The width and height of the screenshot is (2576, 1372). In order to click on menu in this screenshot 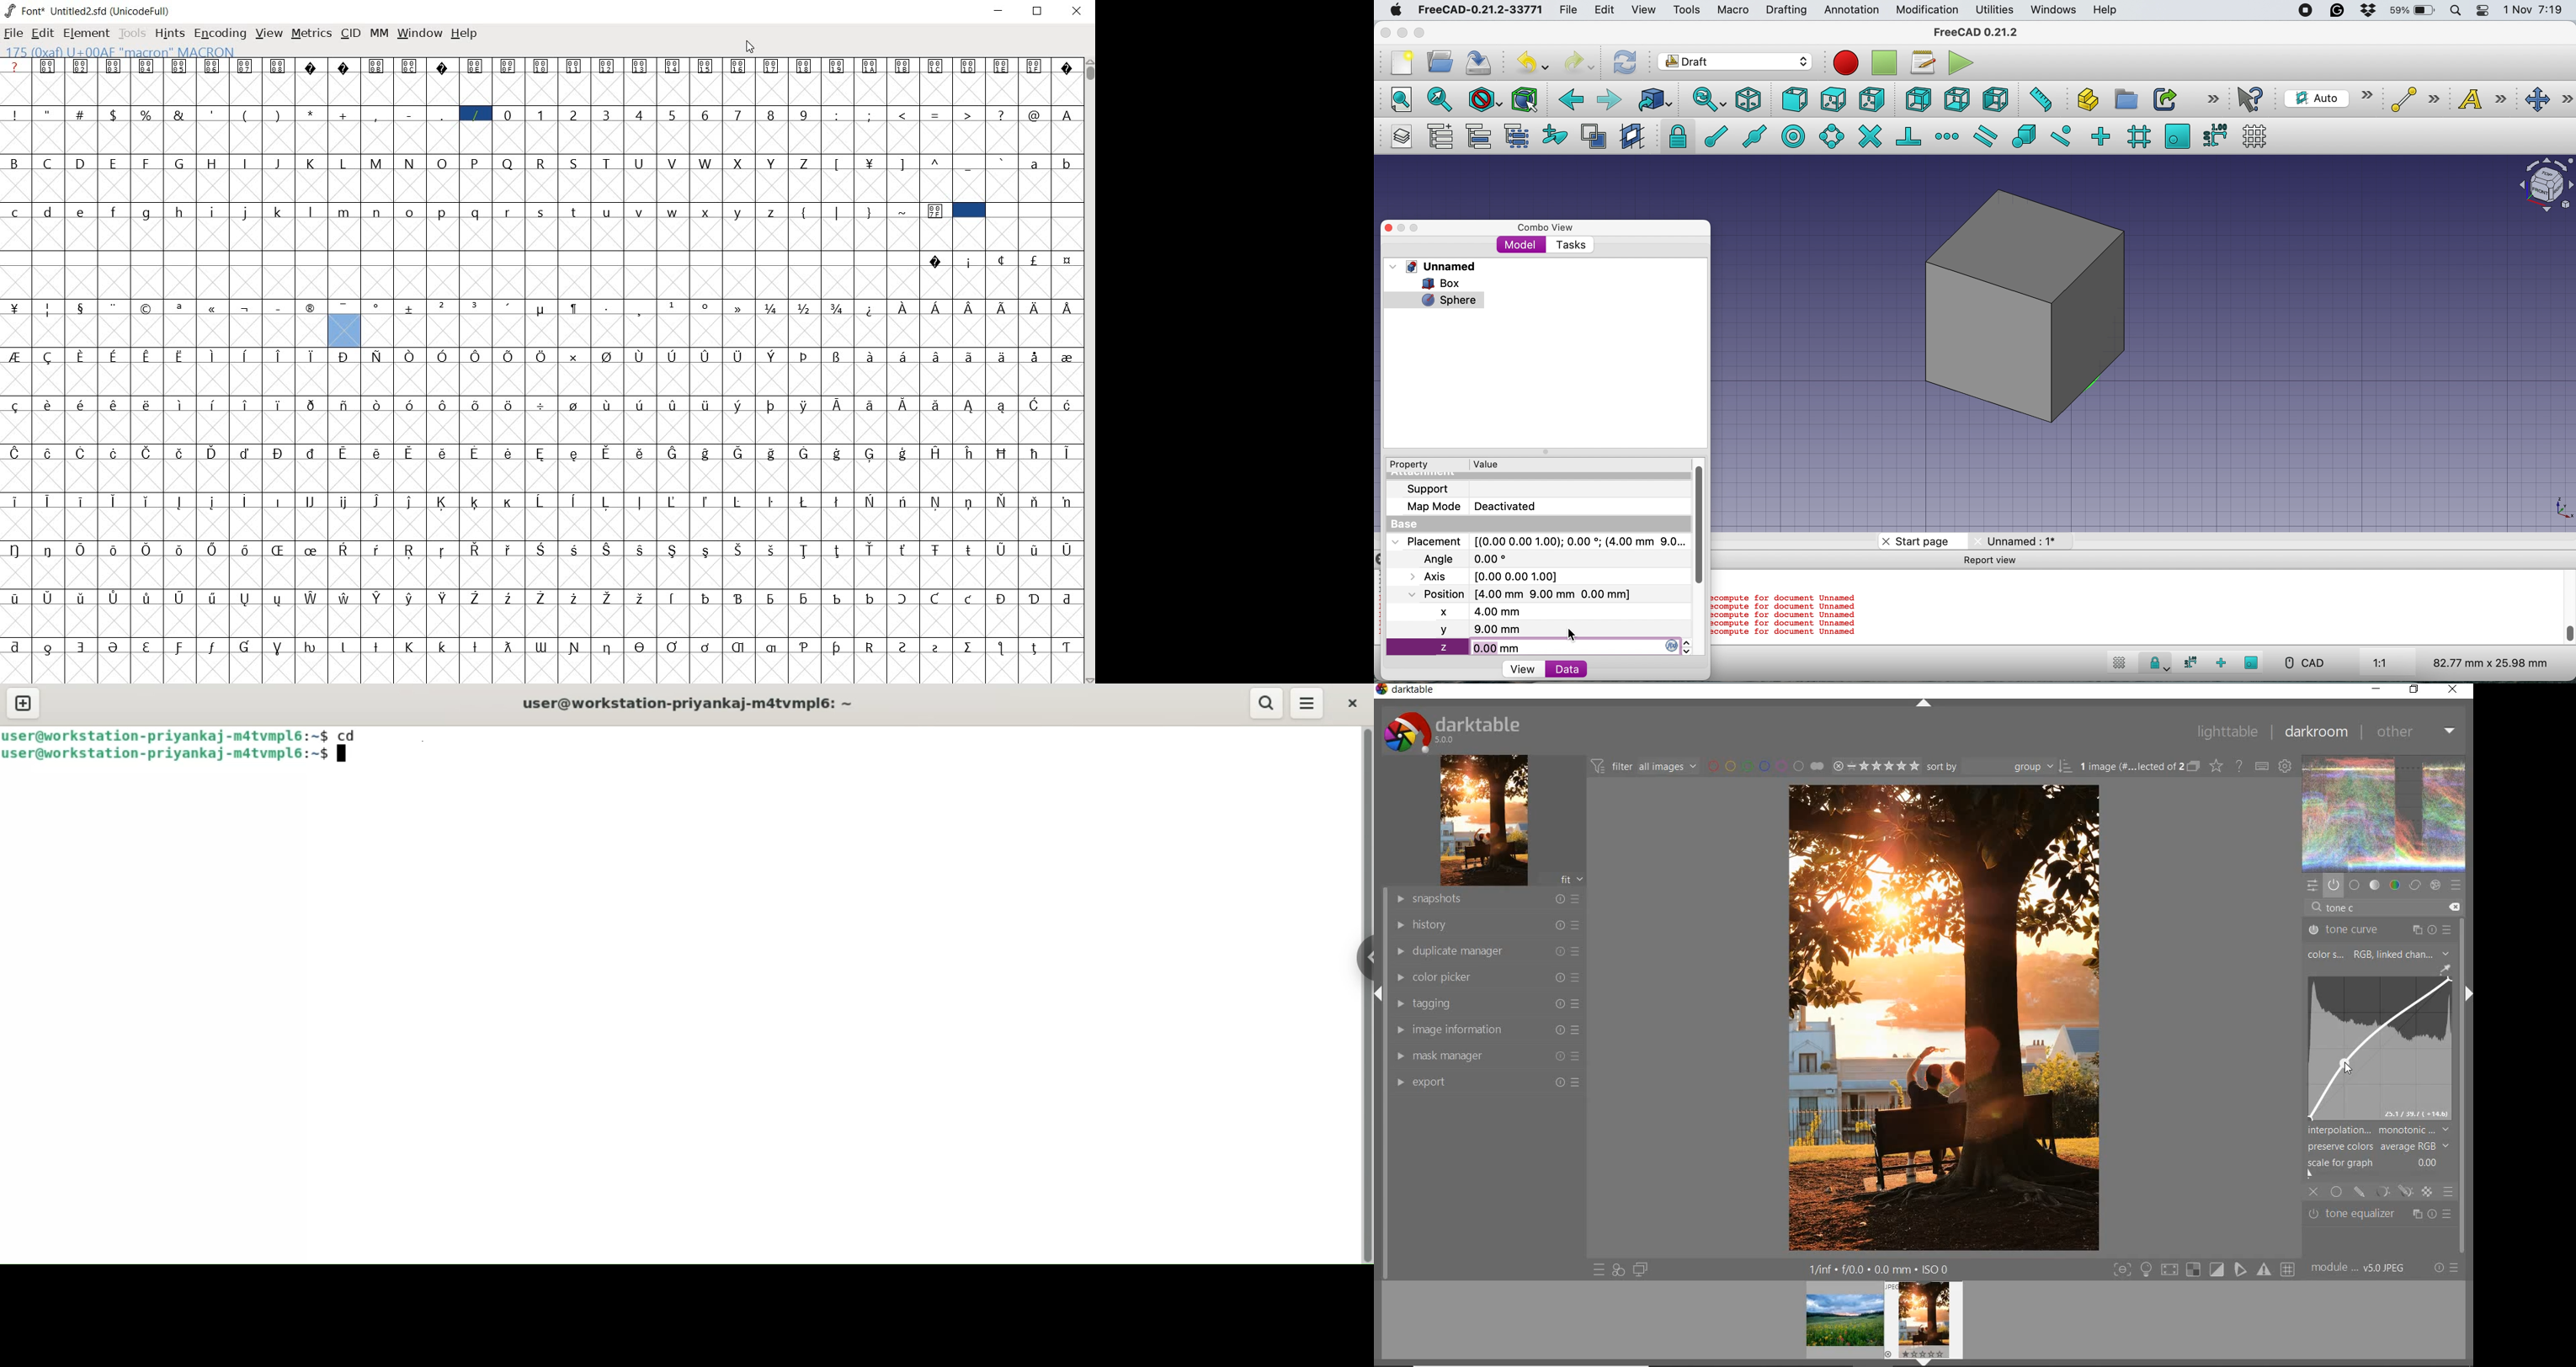, I will do `click(1307, 703)`.